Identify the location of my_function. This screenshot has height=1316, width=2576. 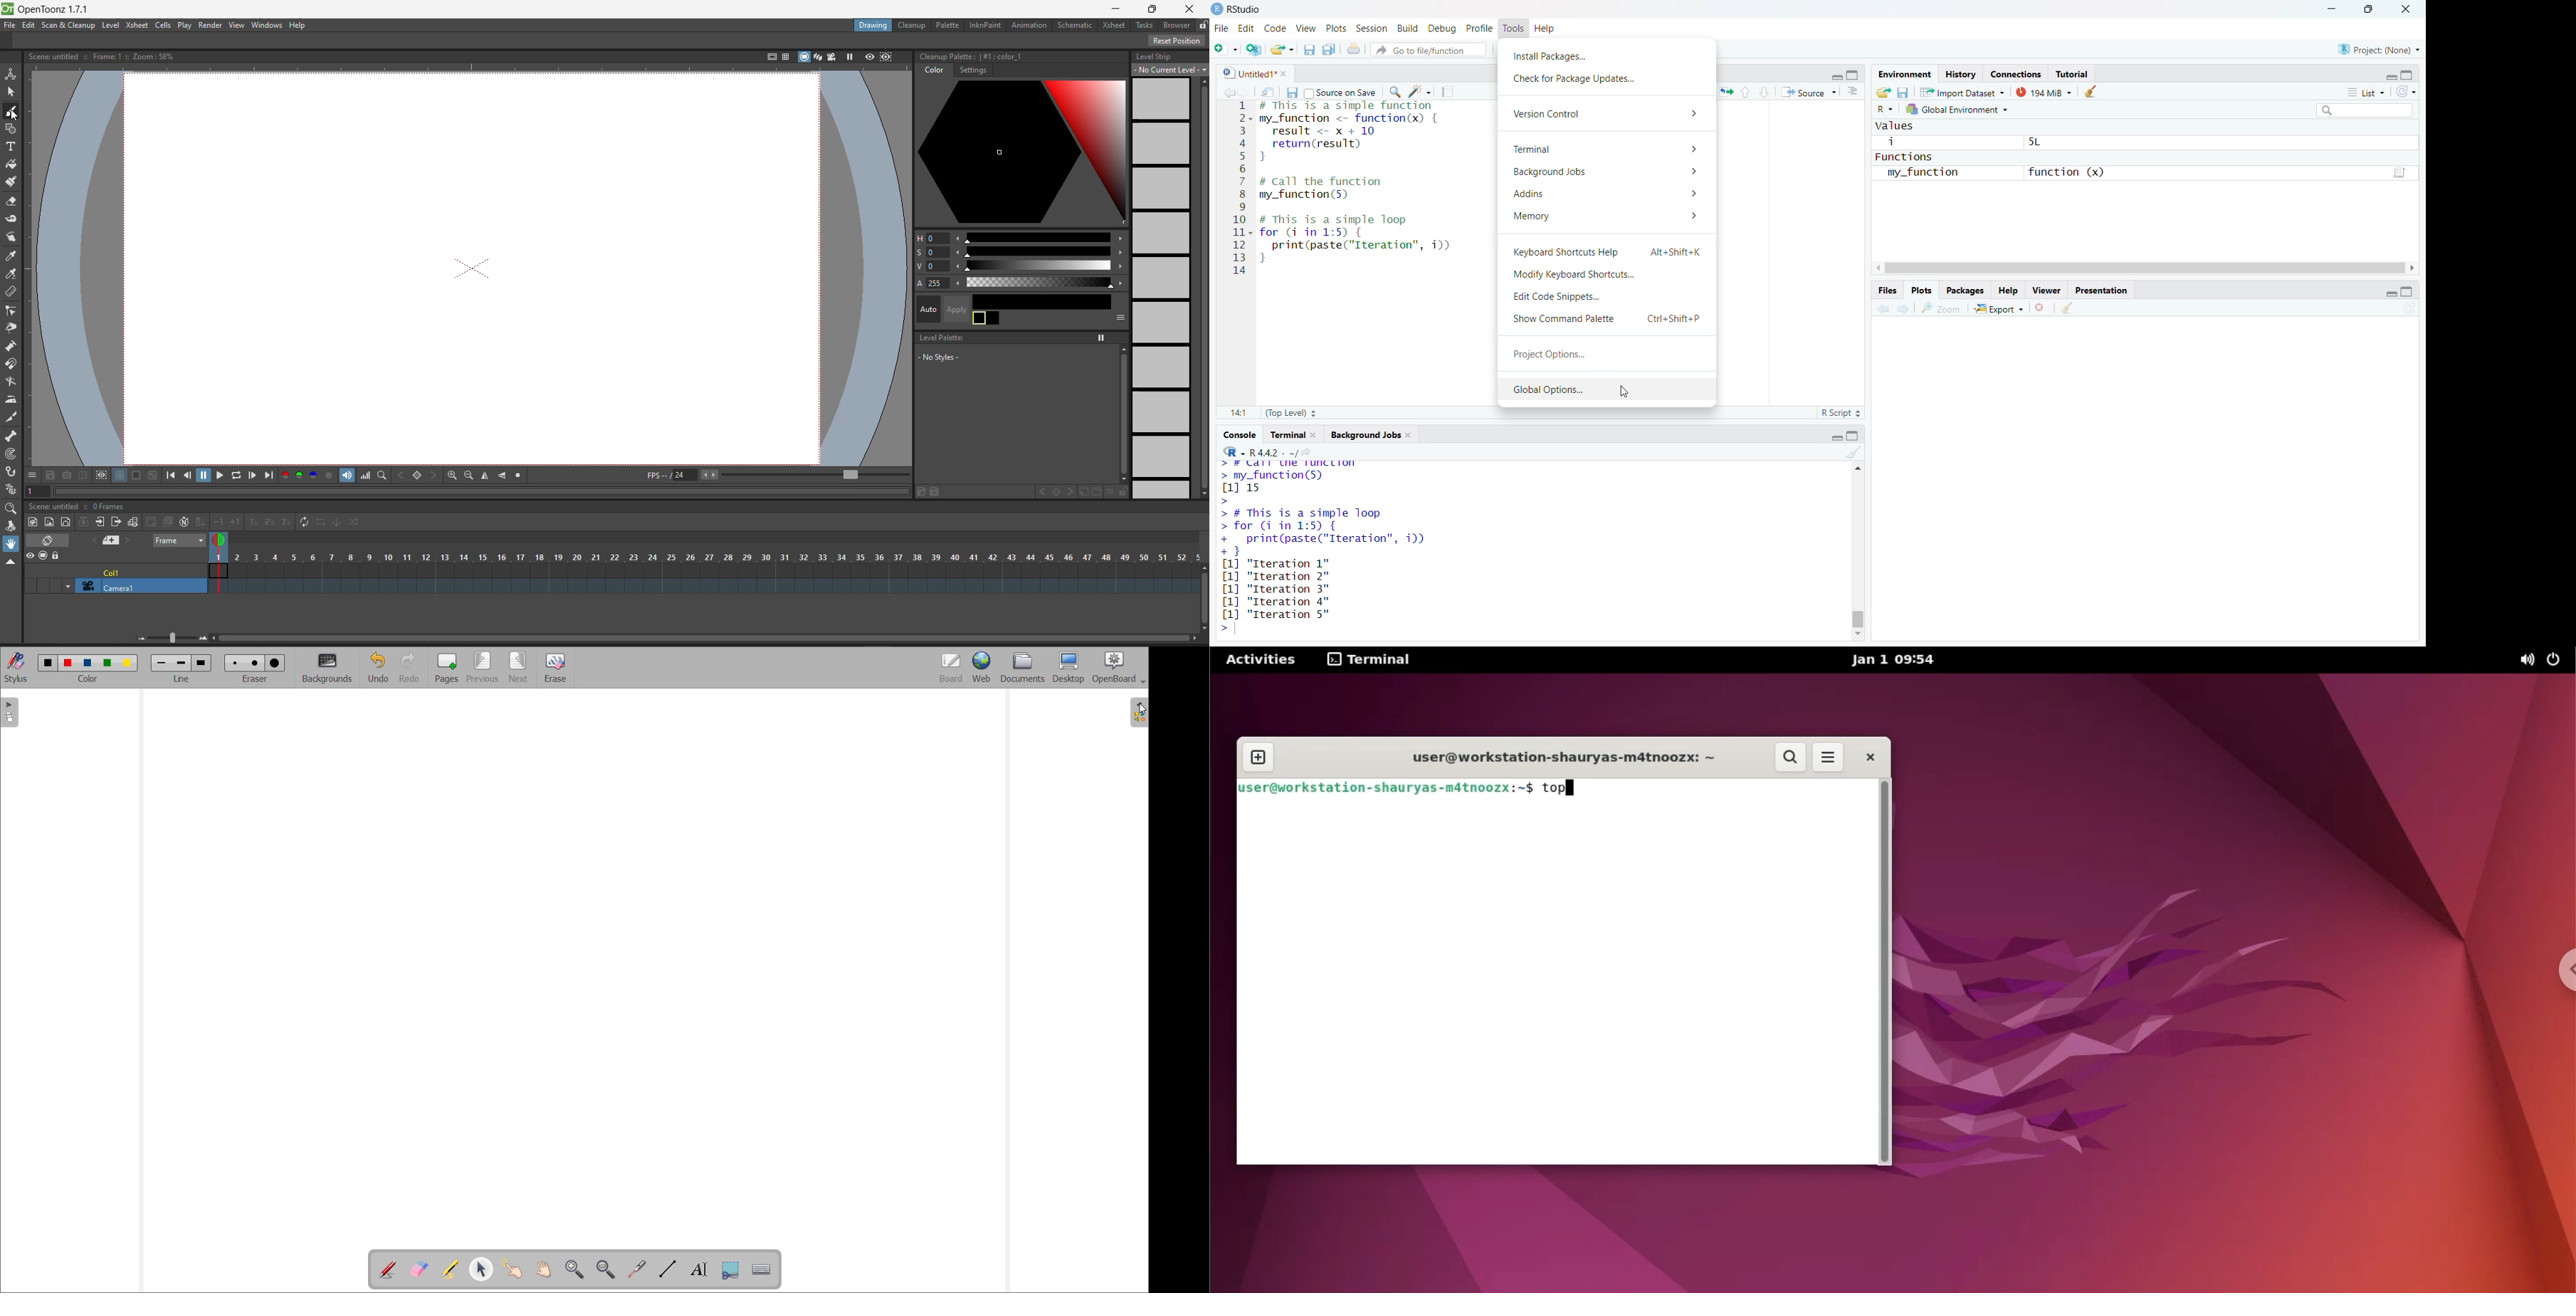
(1927, 172).